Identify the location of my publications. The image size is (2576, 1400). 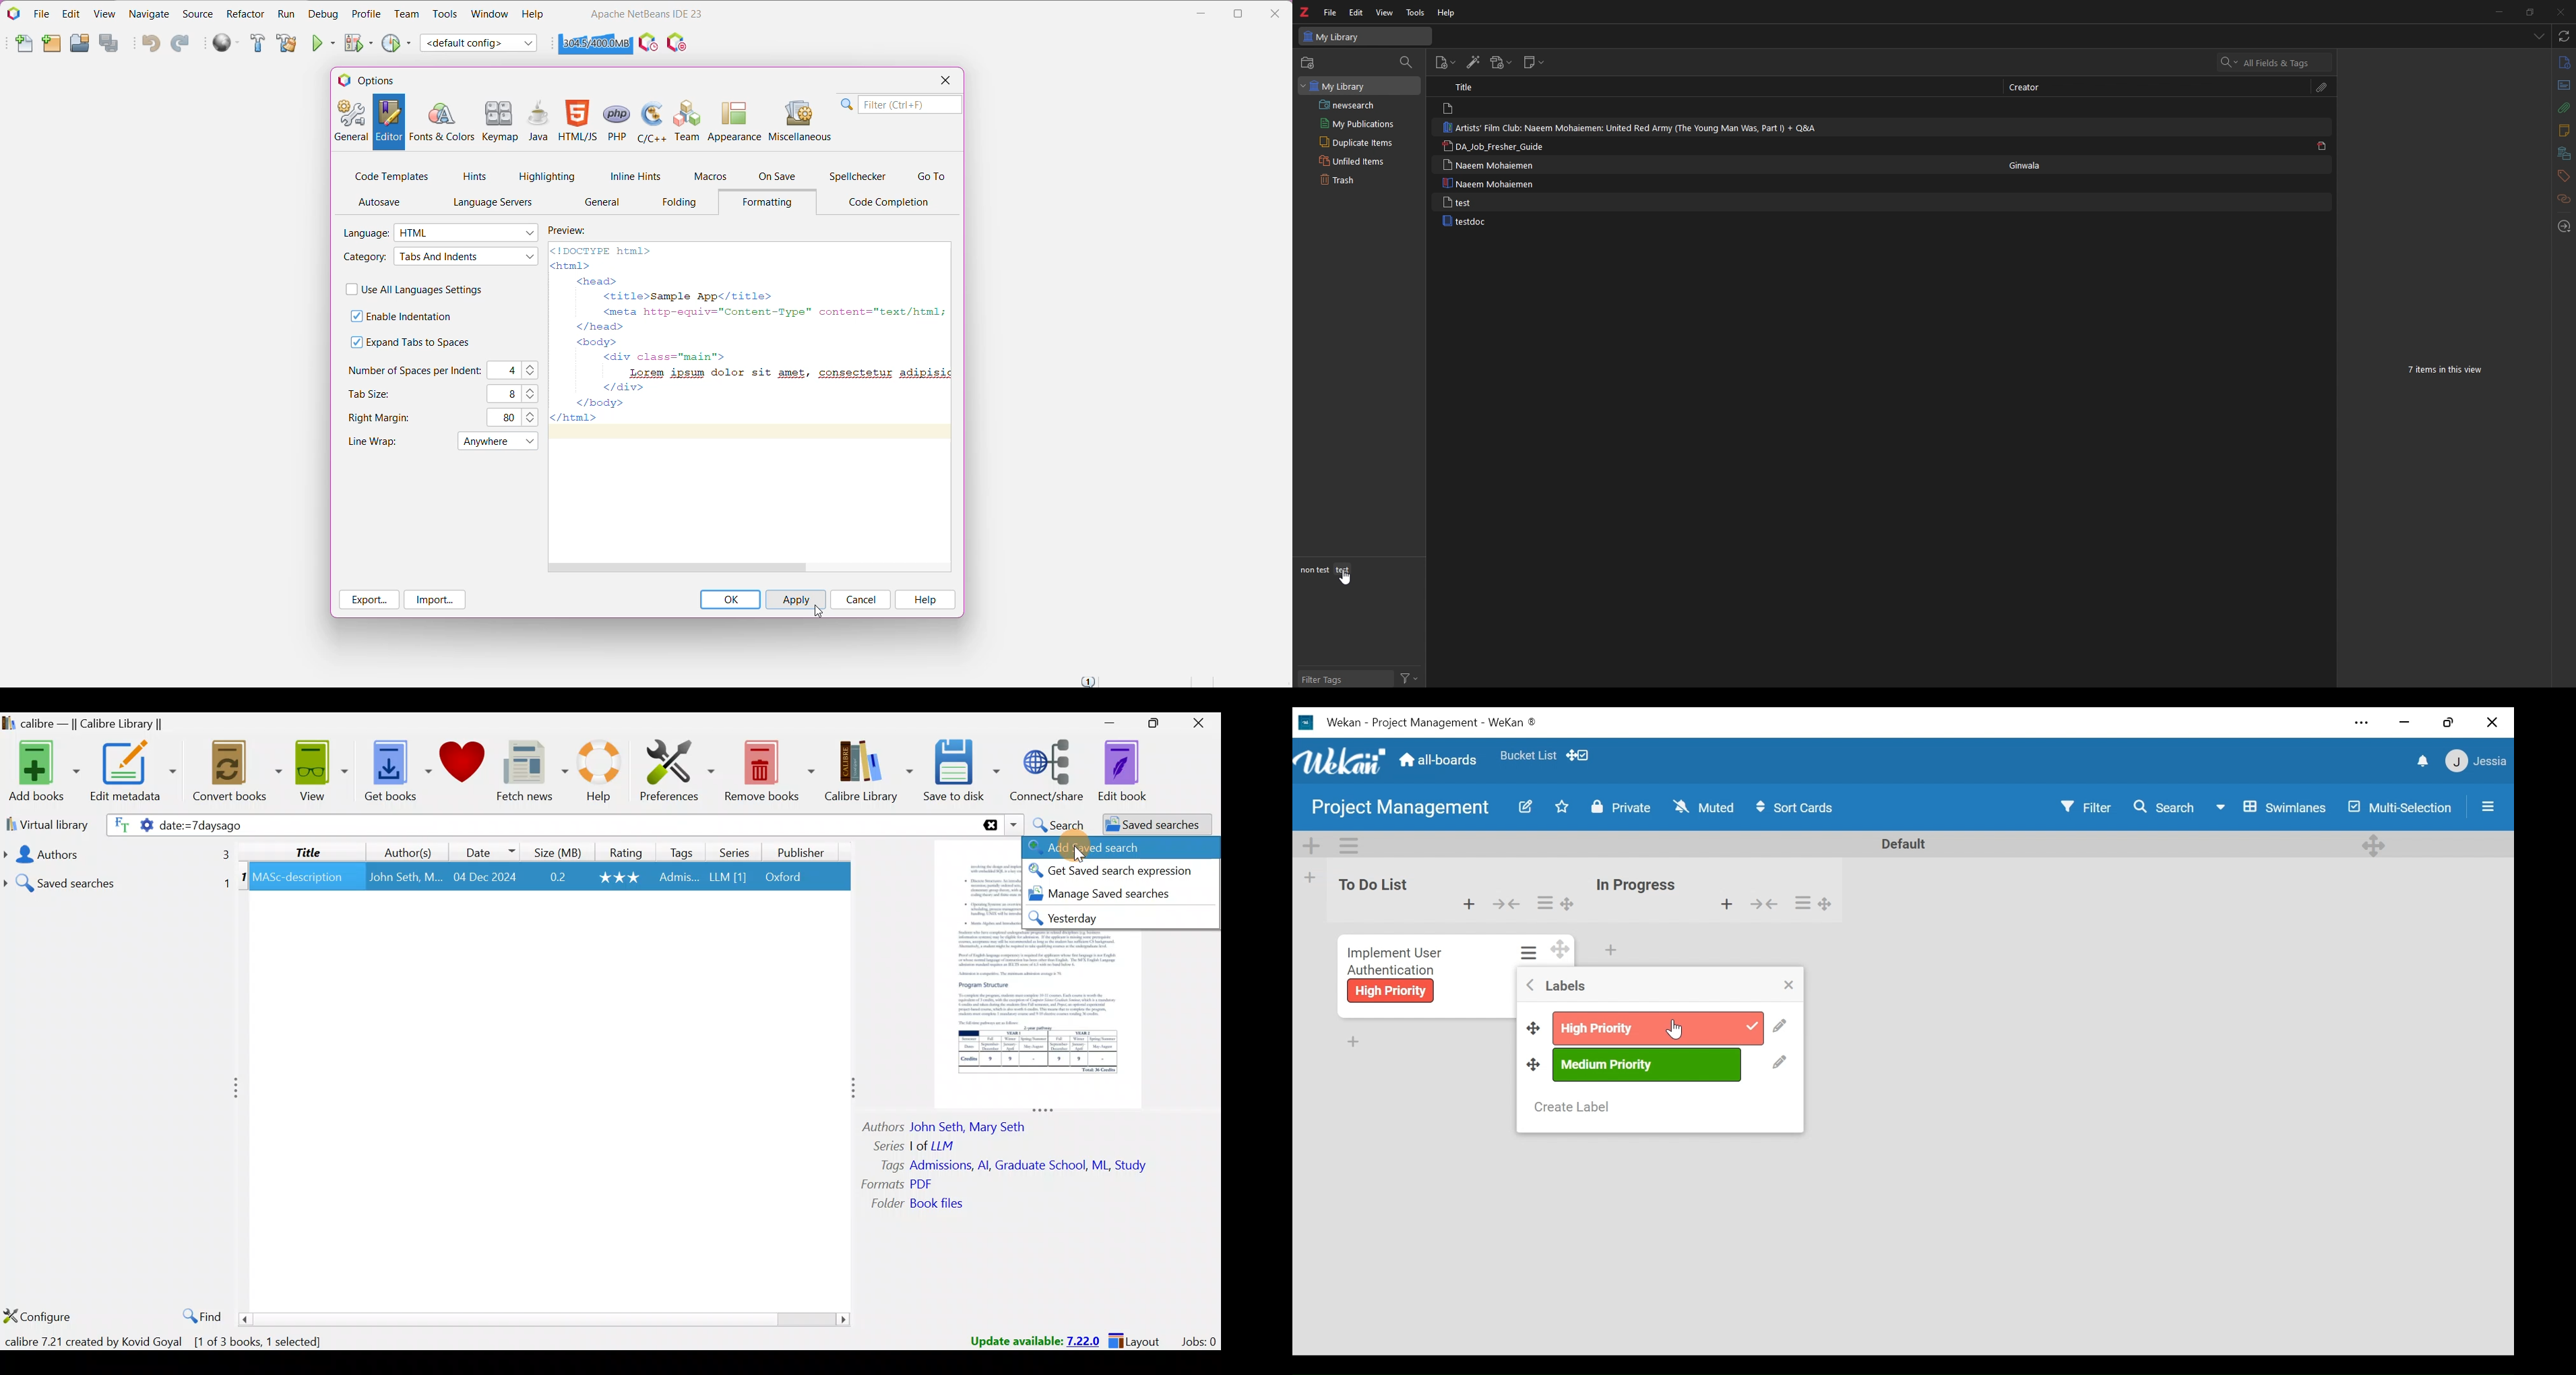
(1363, 124).